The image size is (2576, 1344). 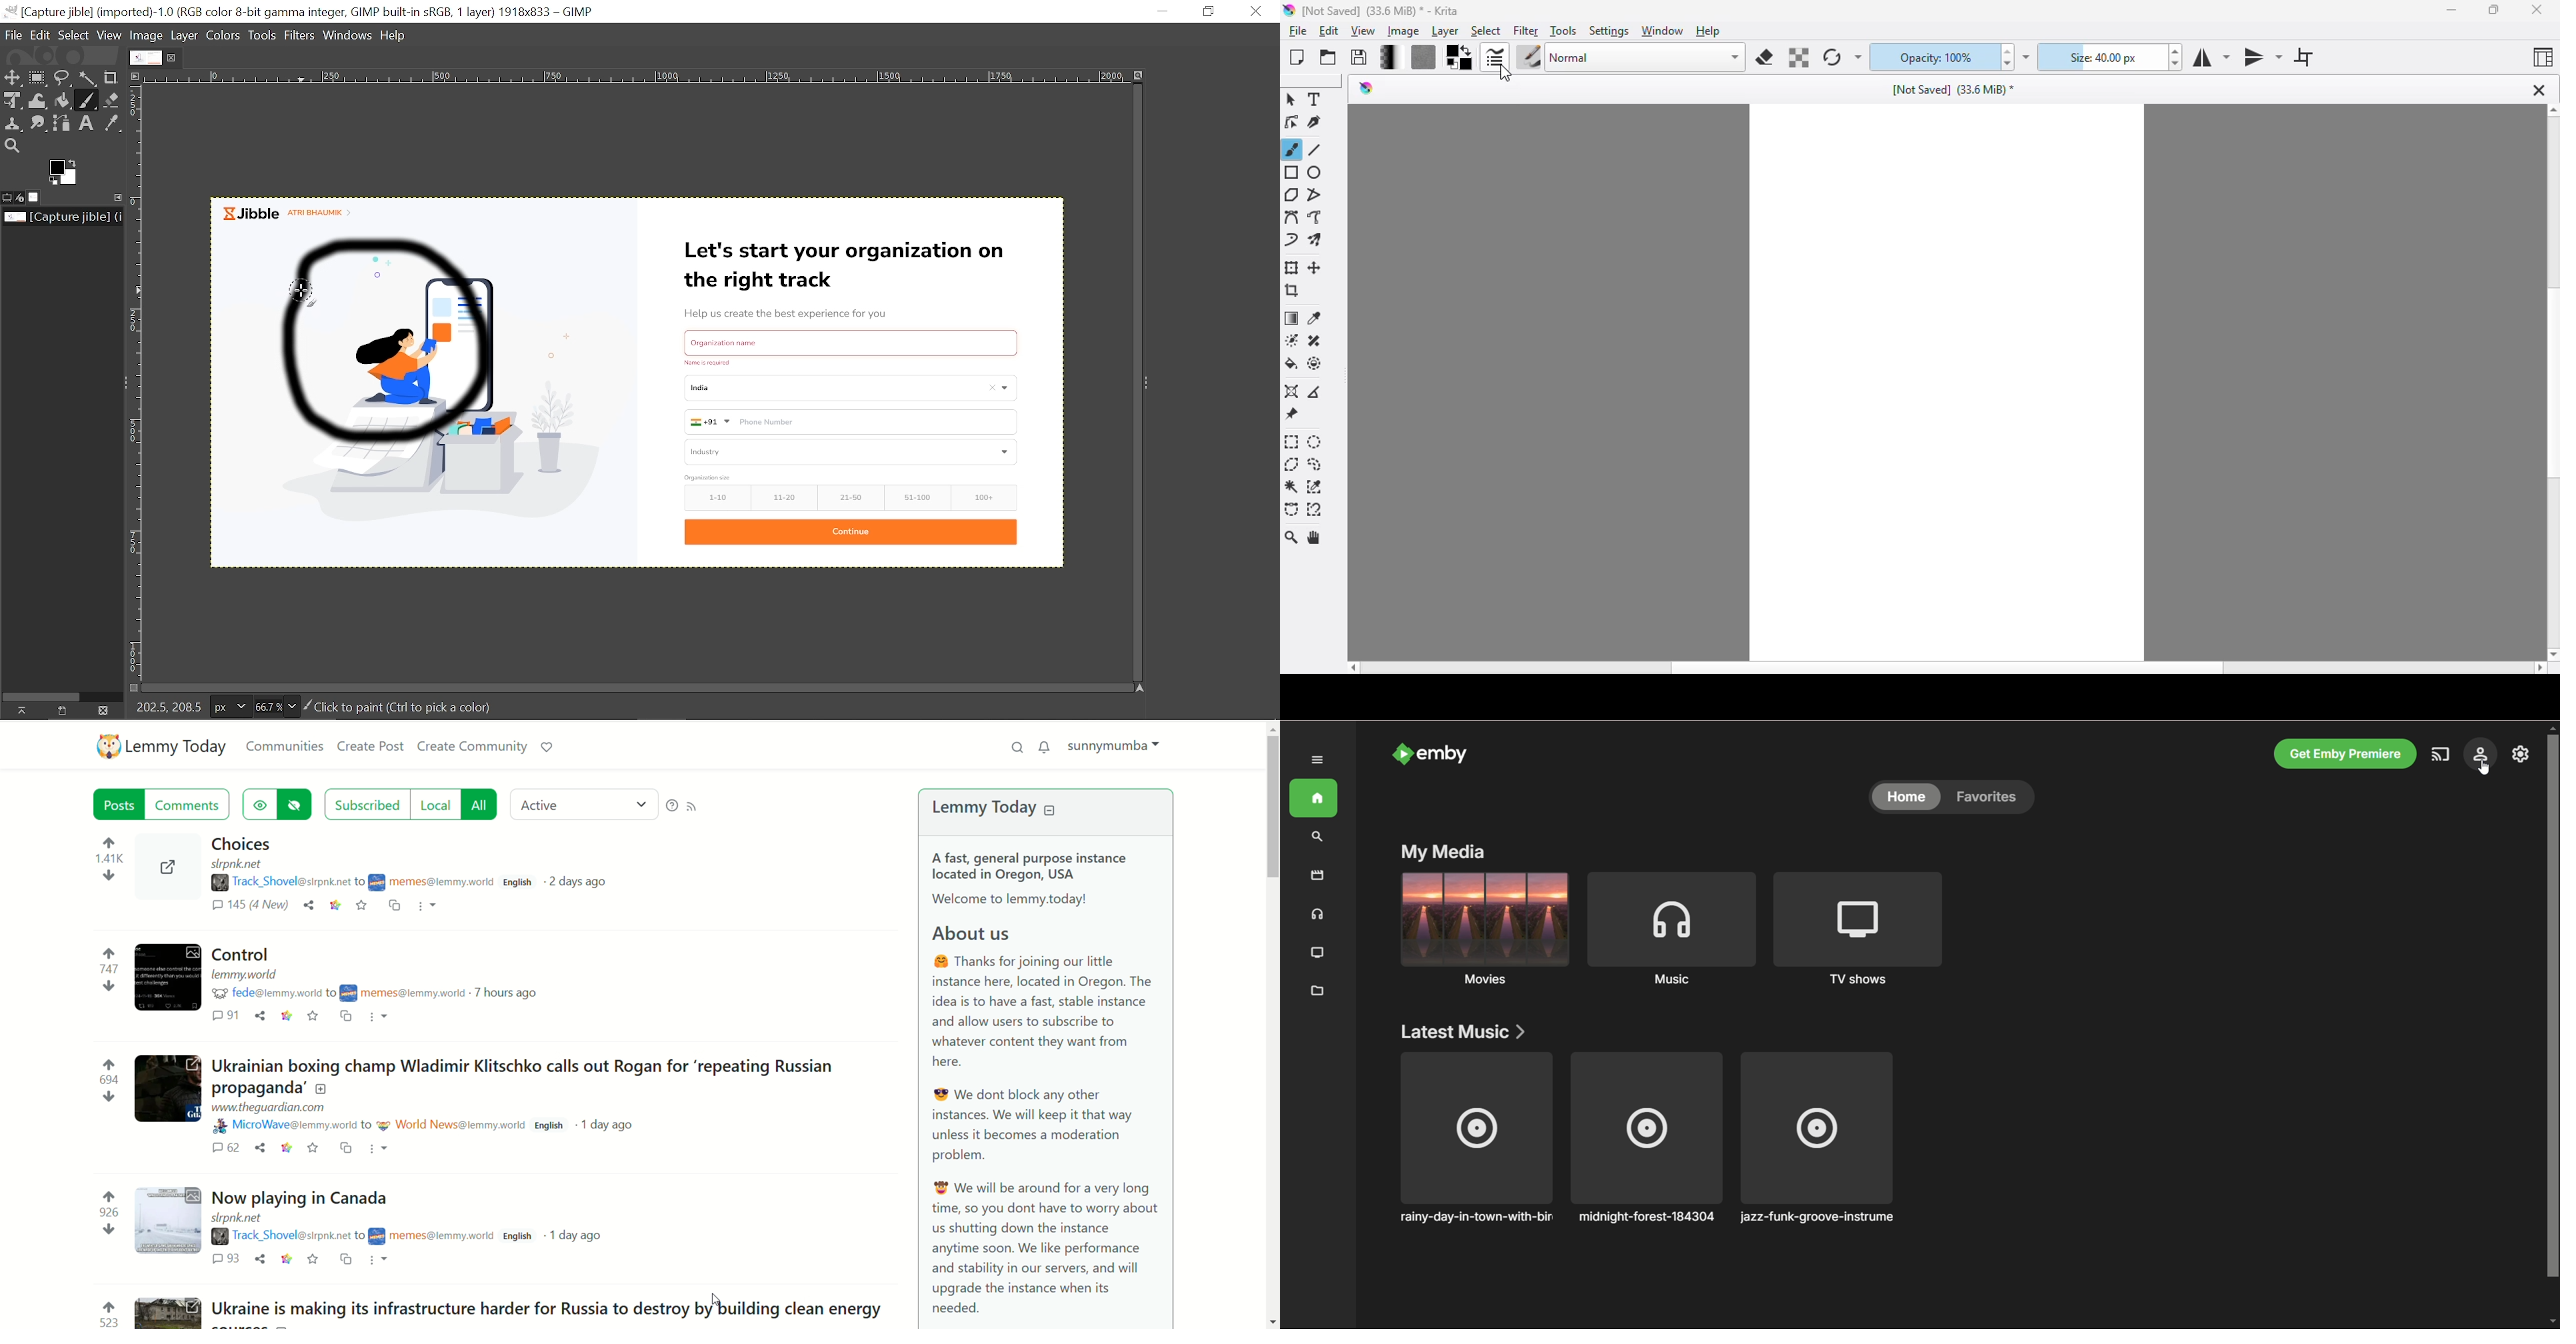 I want to click on size: 40.00px, so click(x=2105, y=58).